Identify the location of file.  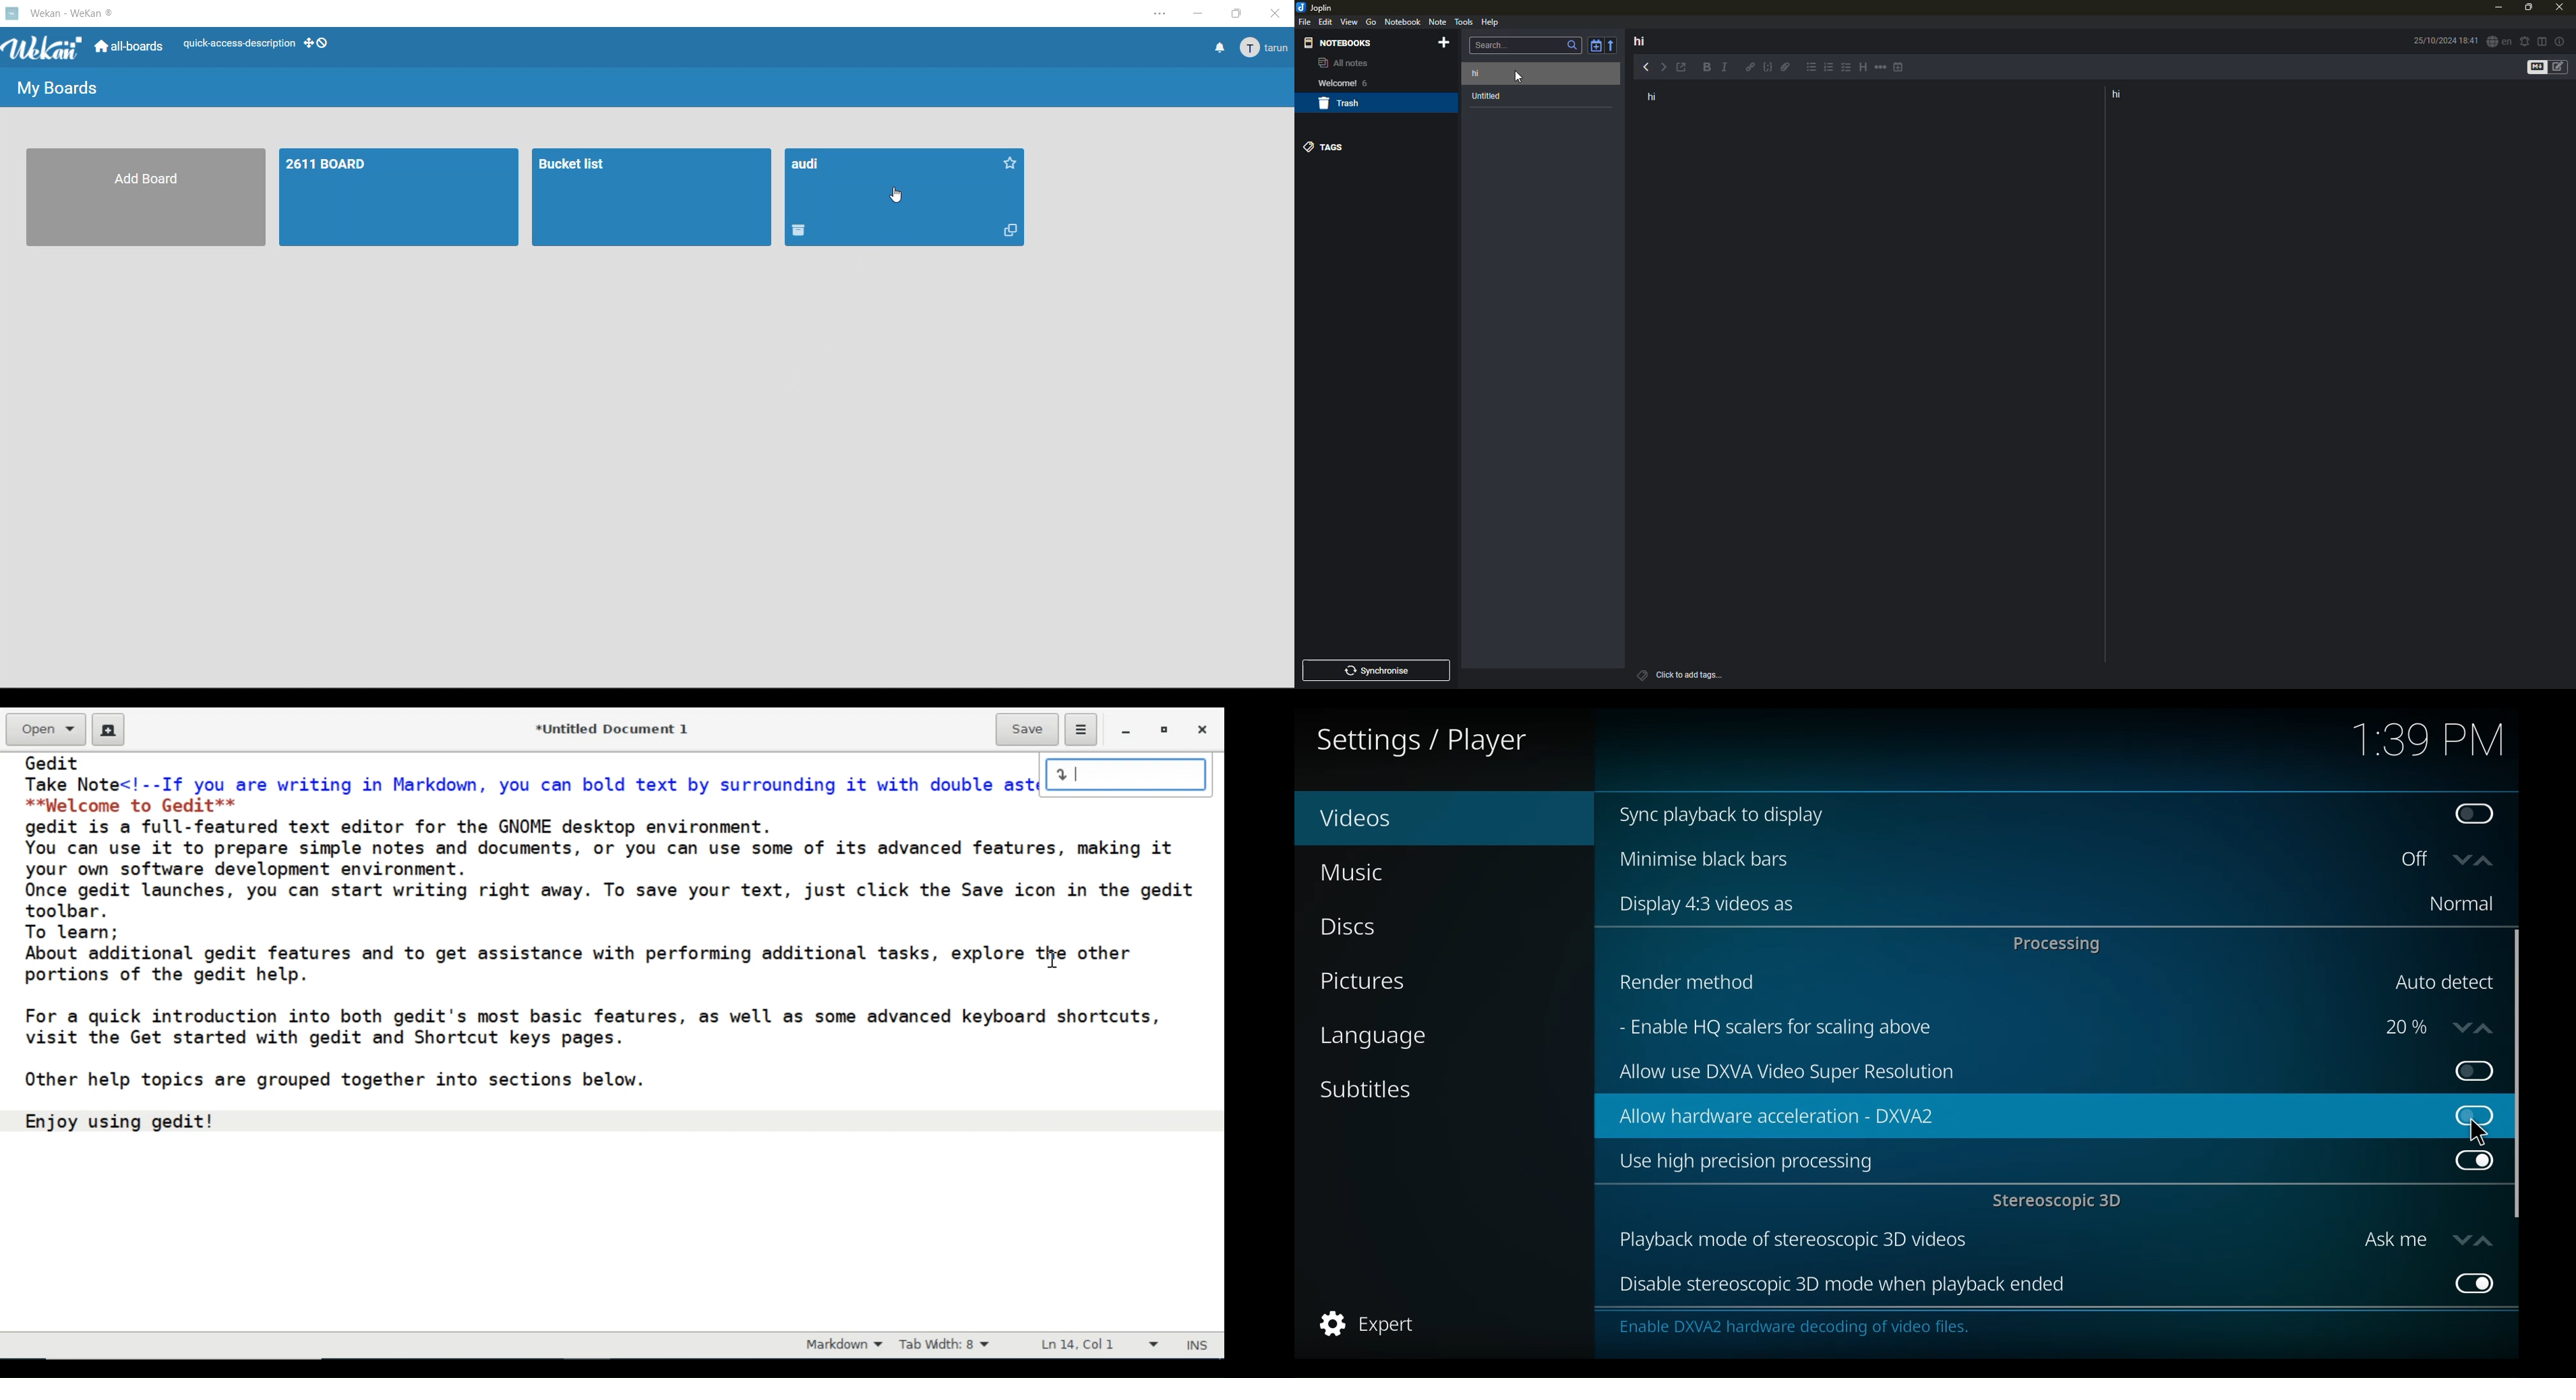
(1306, 22).